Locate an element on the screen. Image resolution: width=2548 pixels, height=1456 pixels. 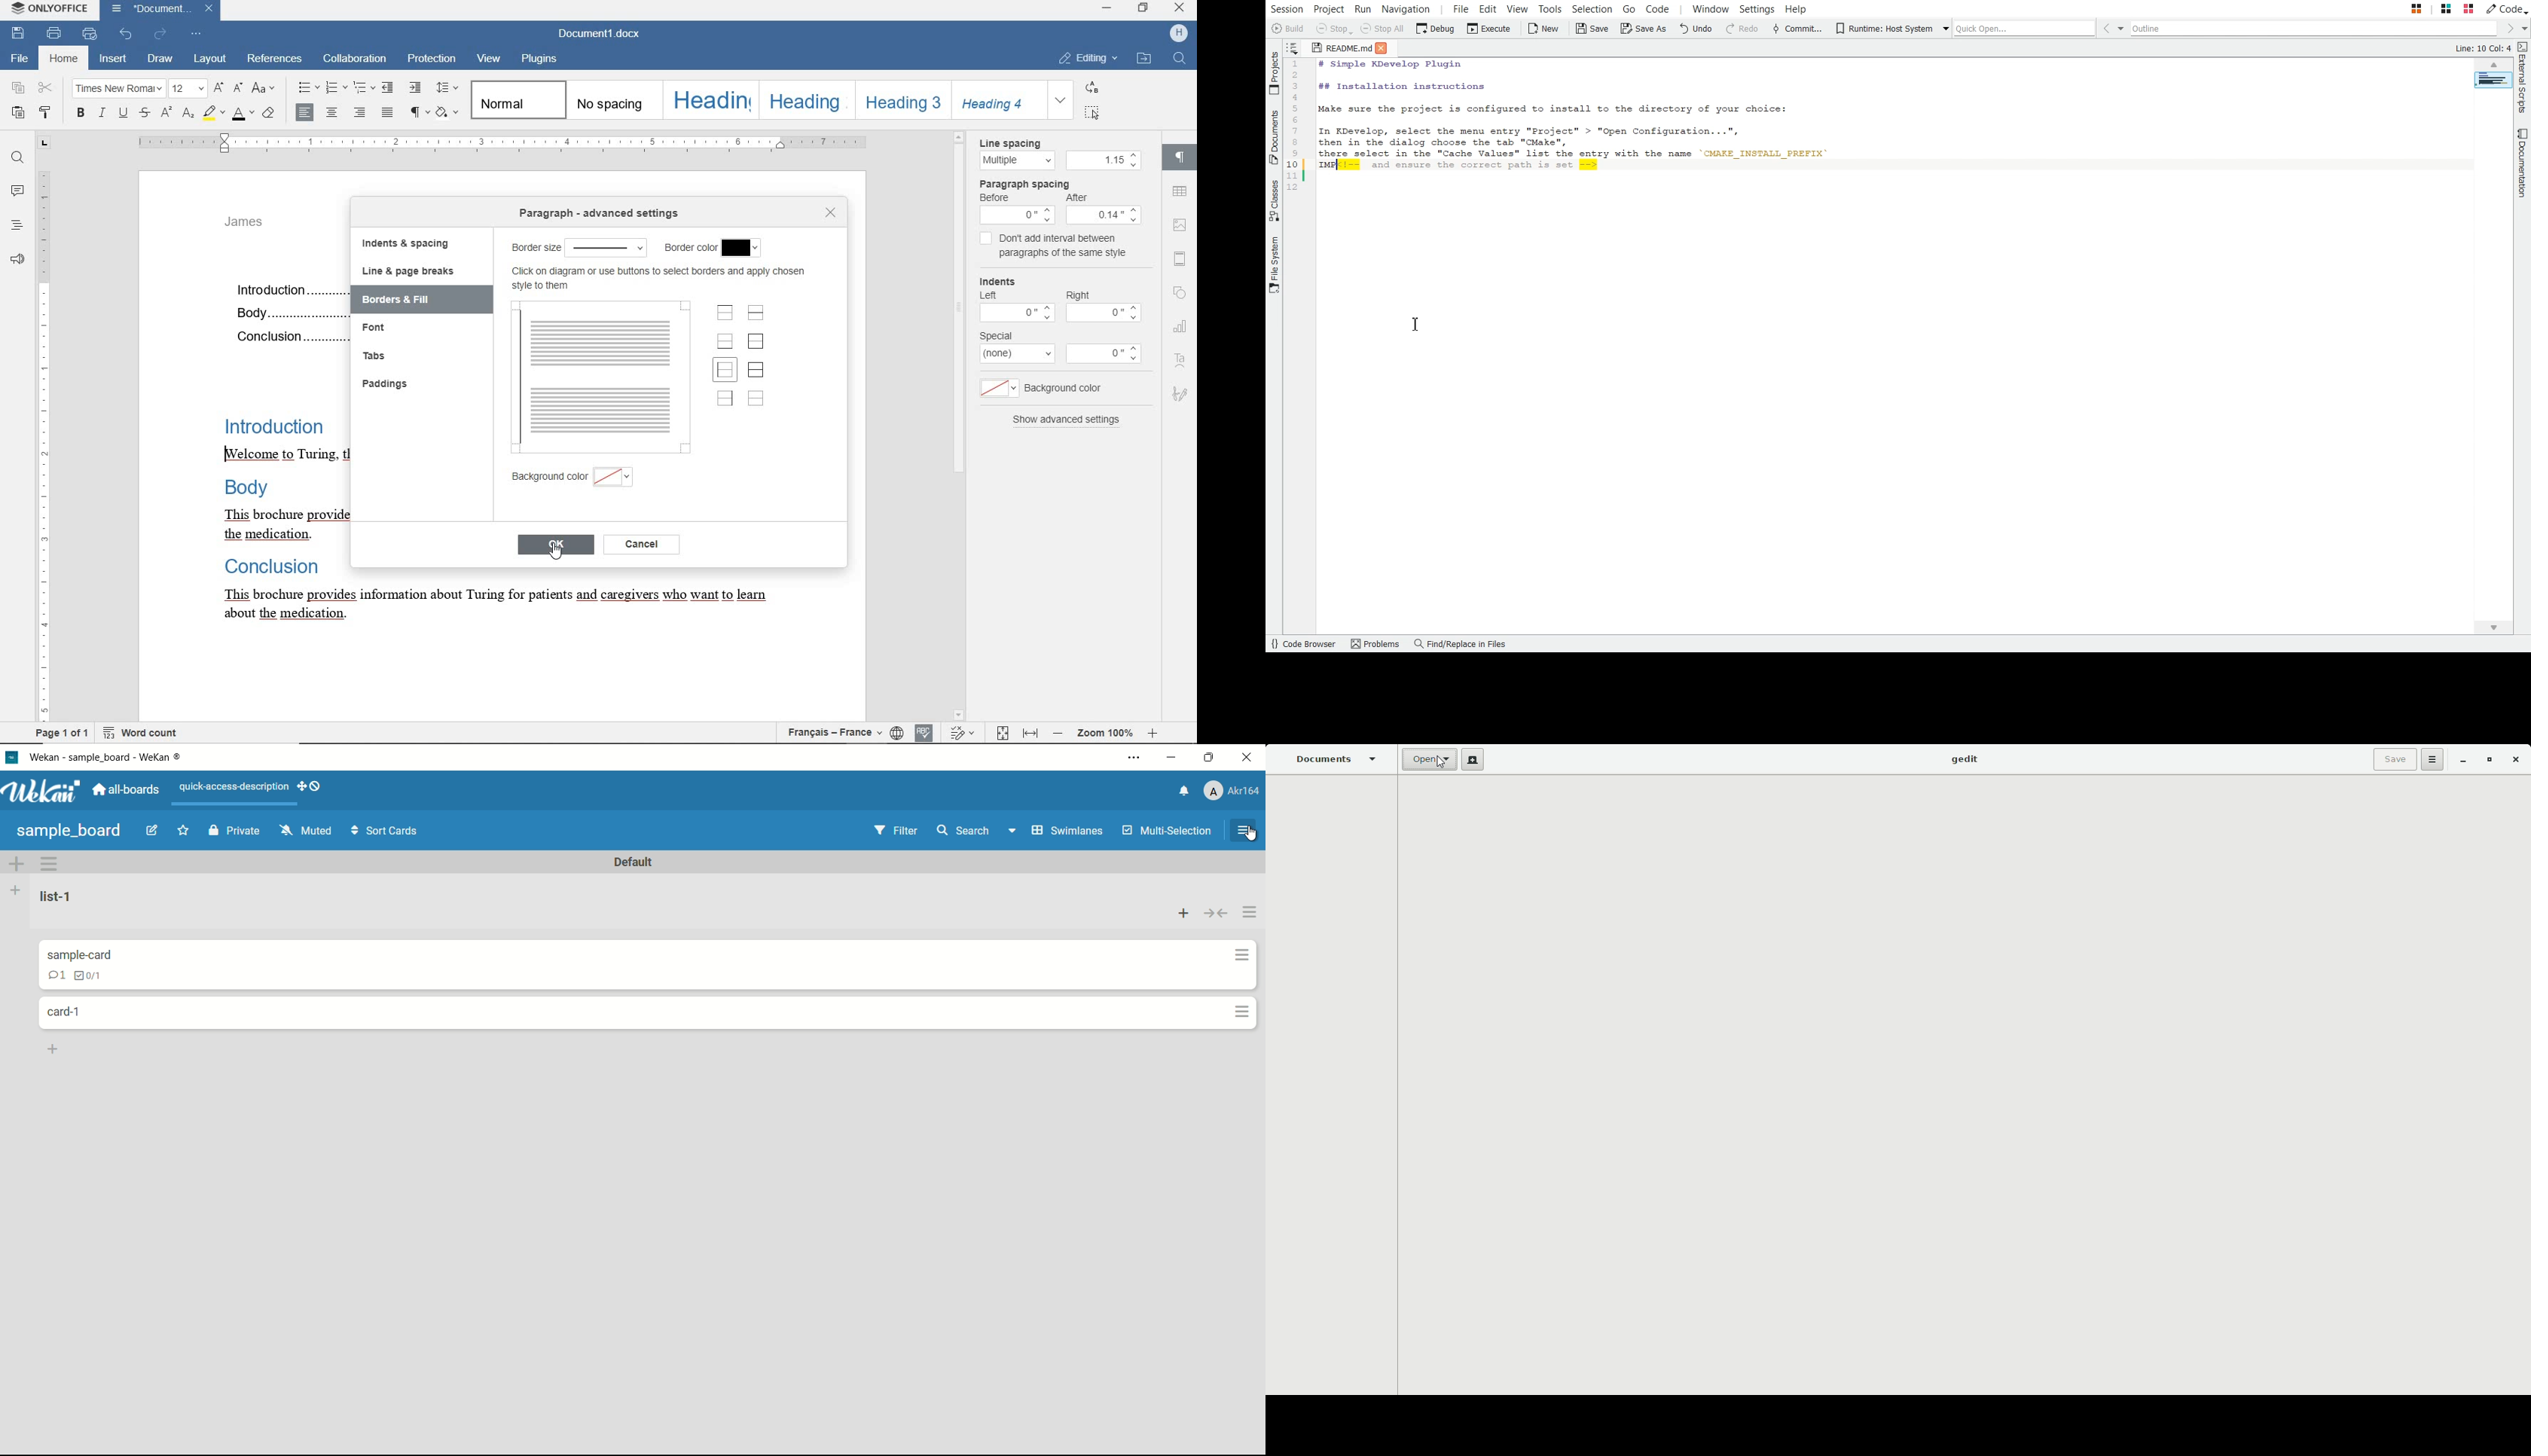
borders & fill is located at coordinates (414, 299).